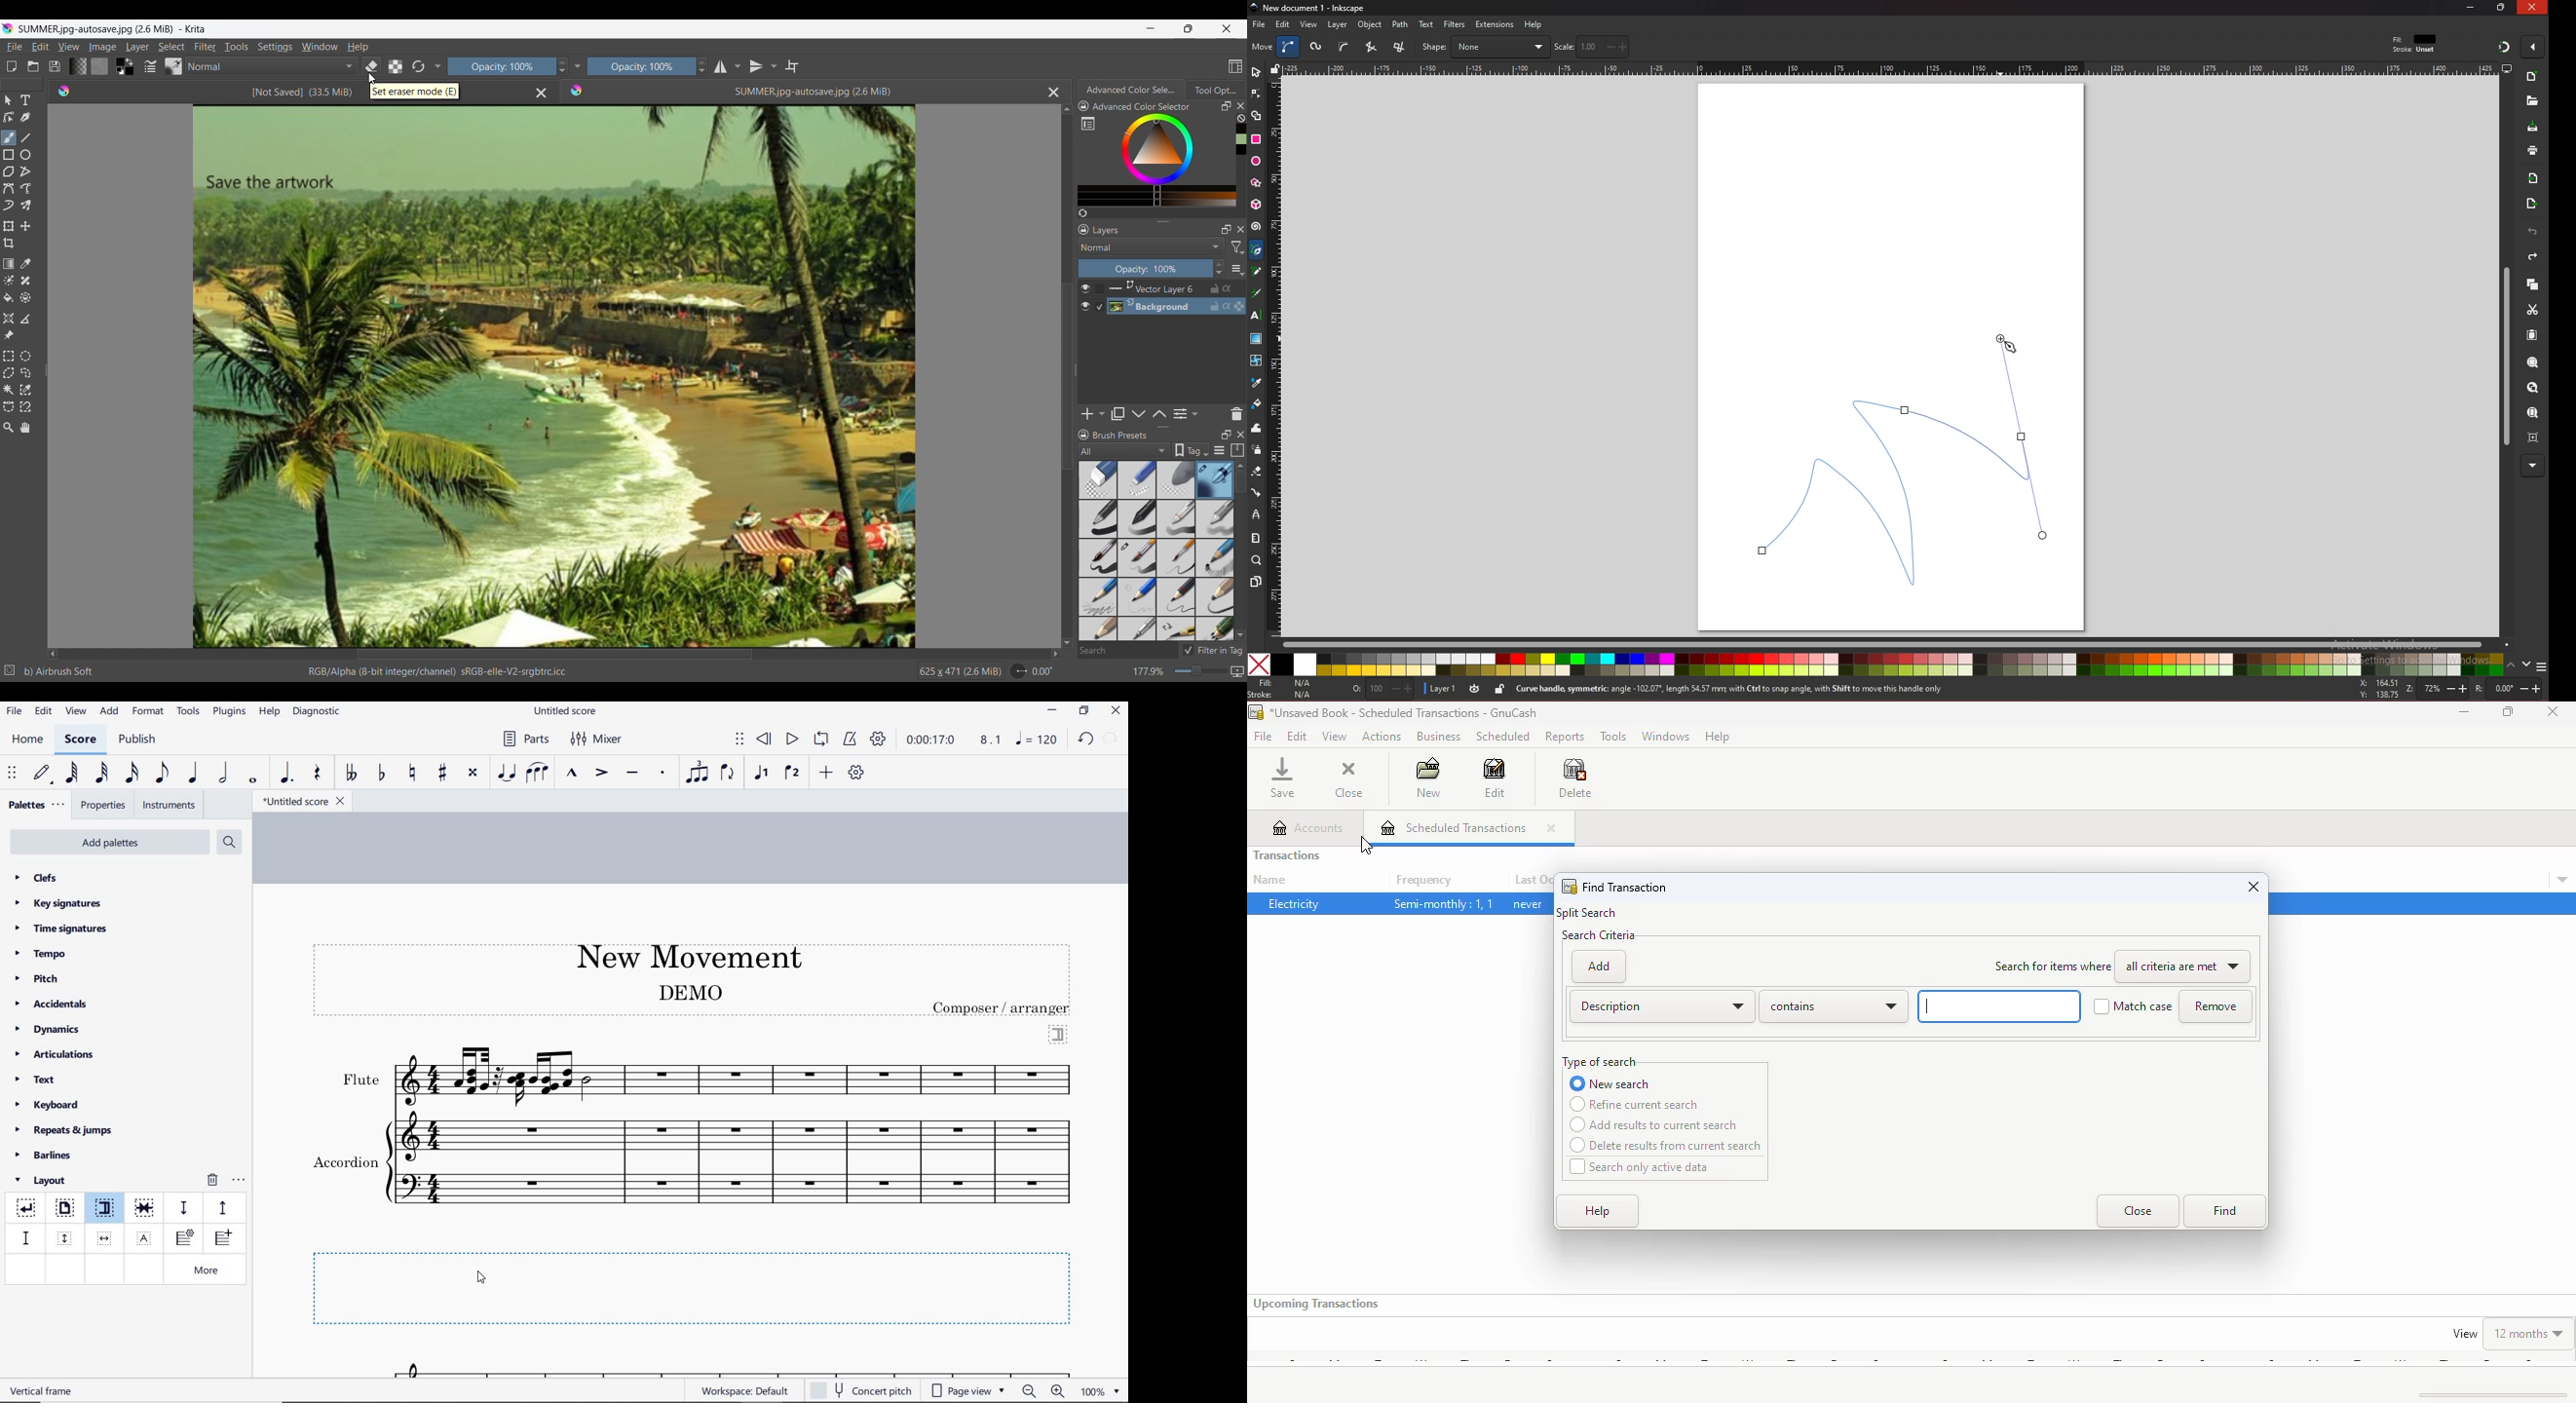 This screenshot has height=1428, width=2576. Describe the element at coordinates (2533, 232) in the screenshot. I see `undo` at that location.